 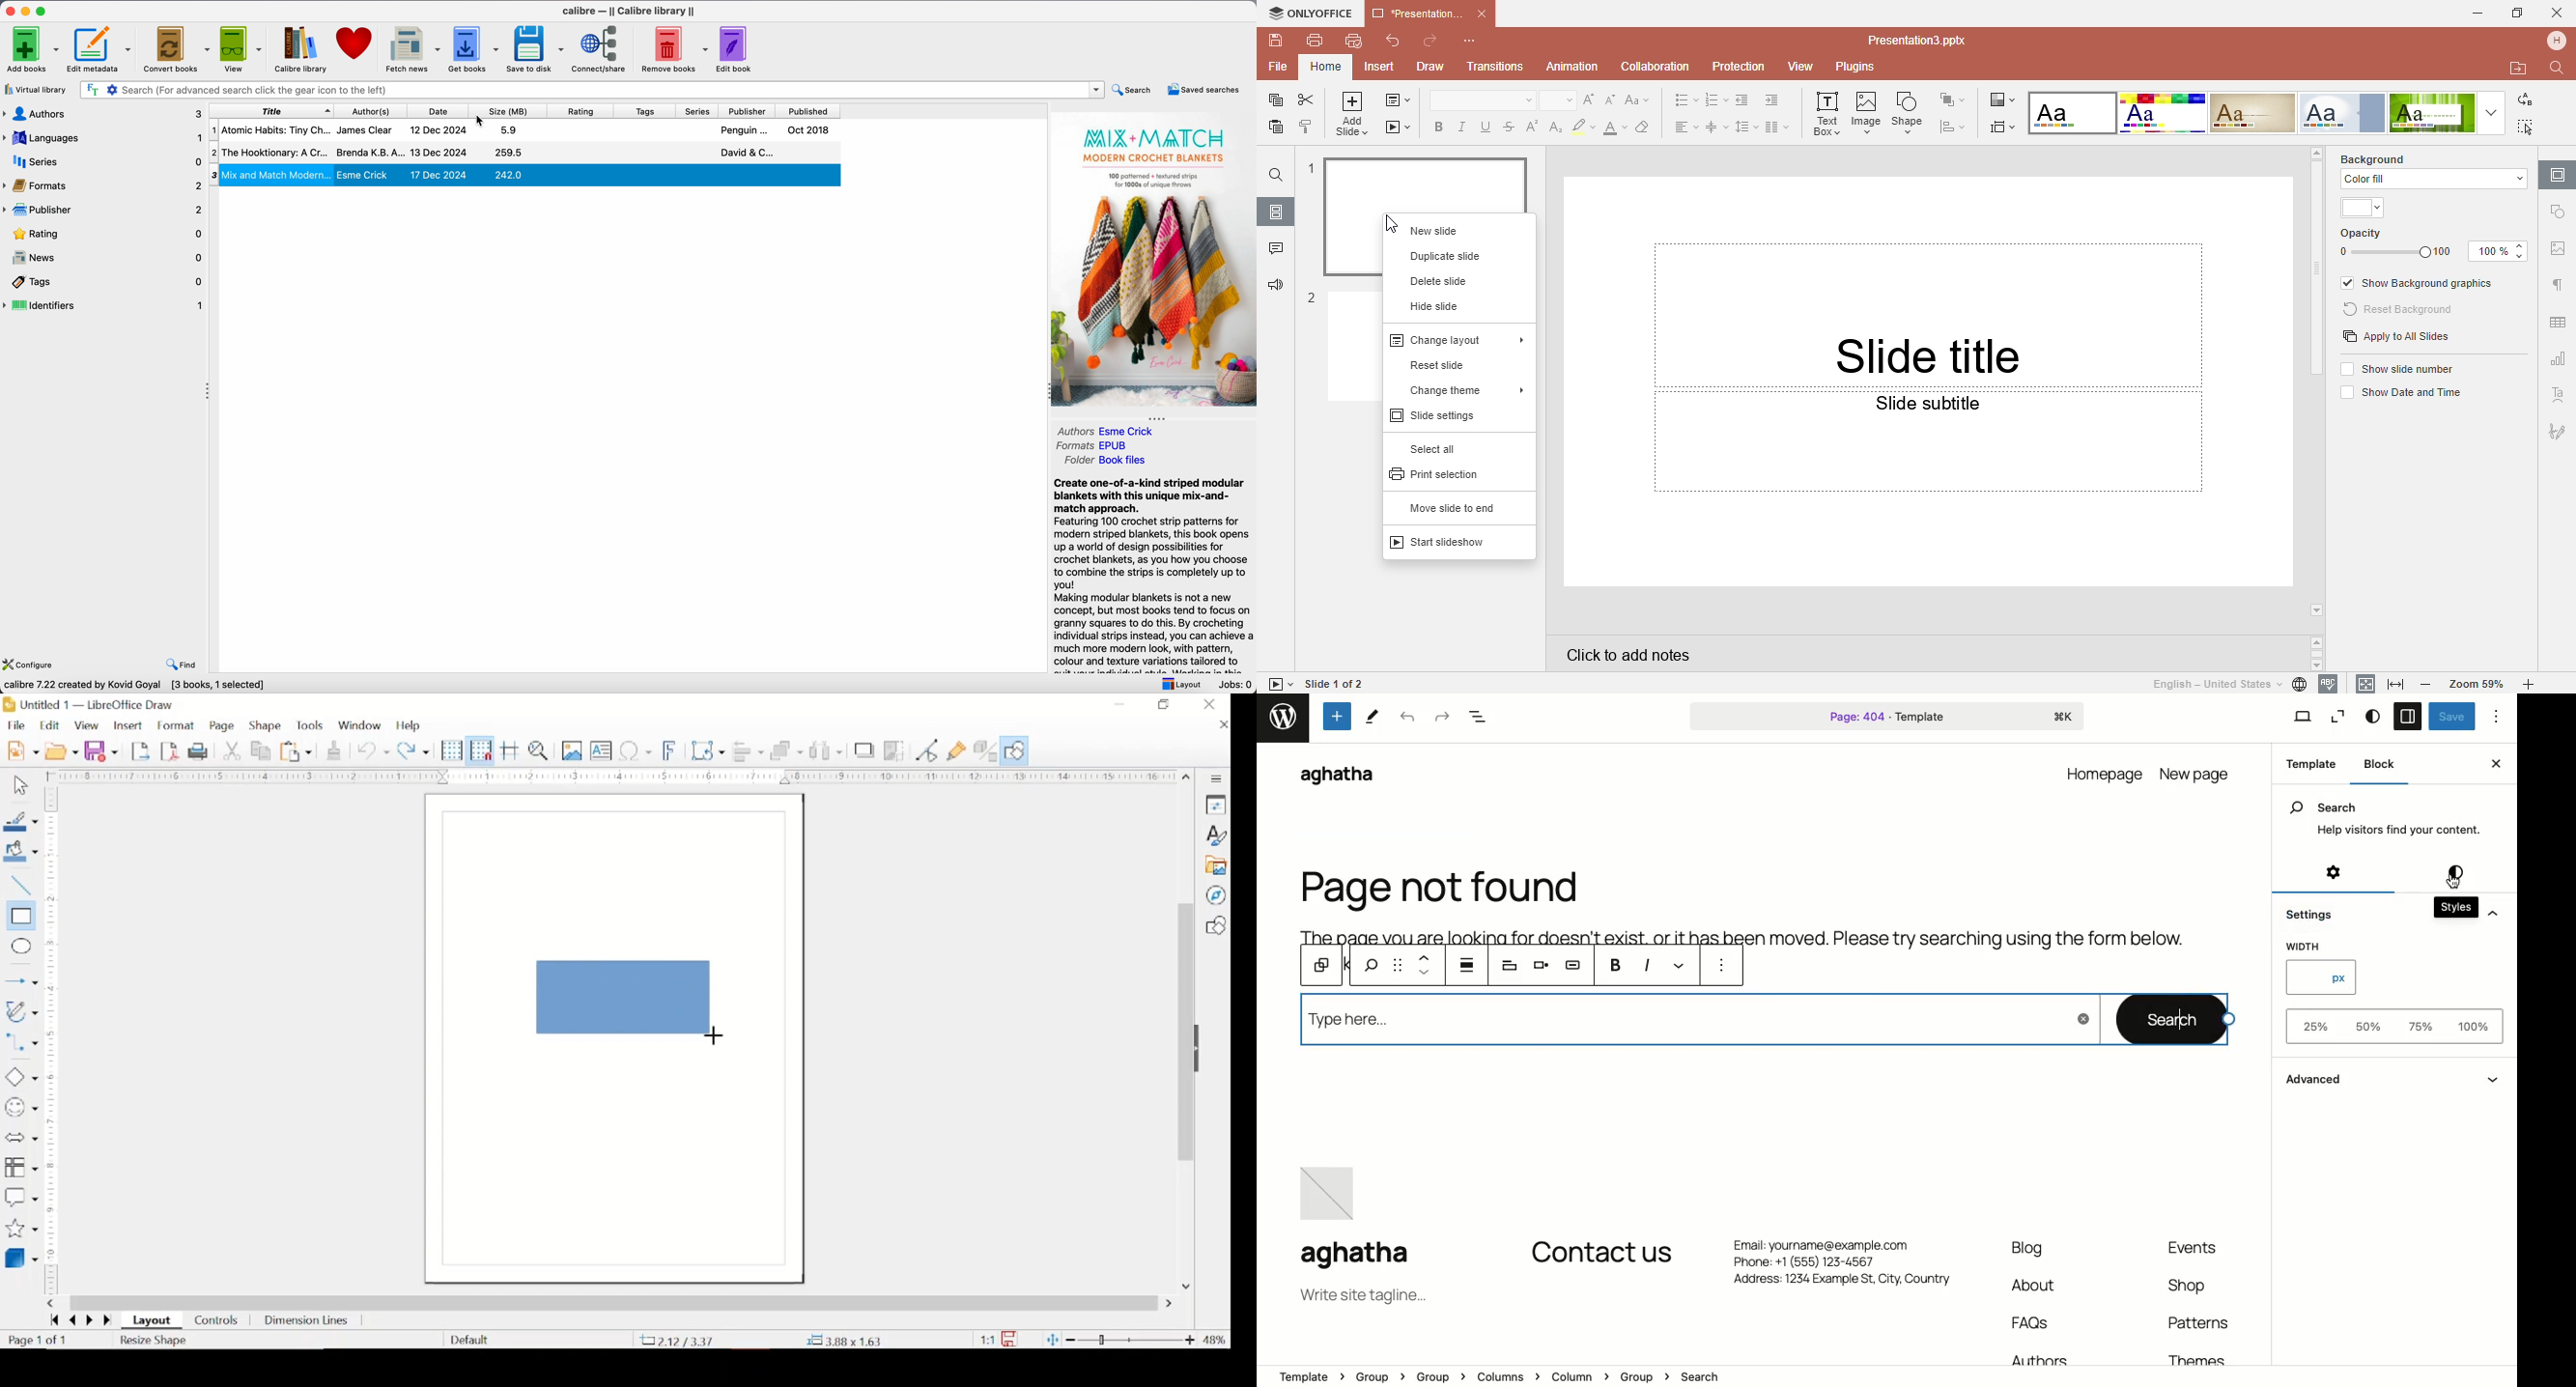 I want to click on insert textbox, so click(x=601, y=751).